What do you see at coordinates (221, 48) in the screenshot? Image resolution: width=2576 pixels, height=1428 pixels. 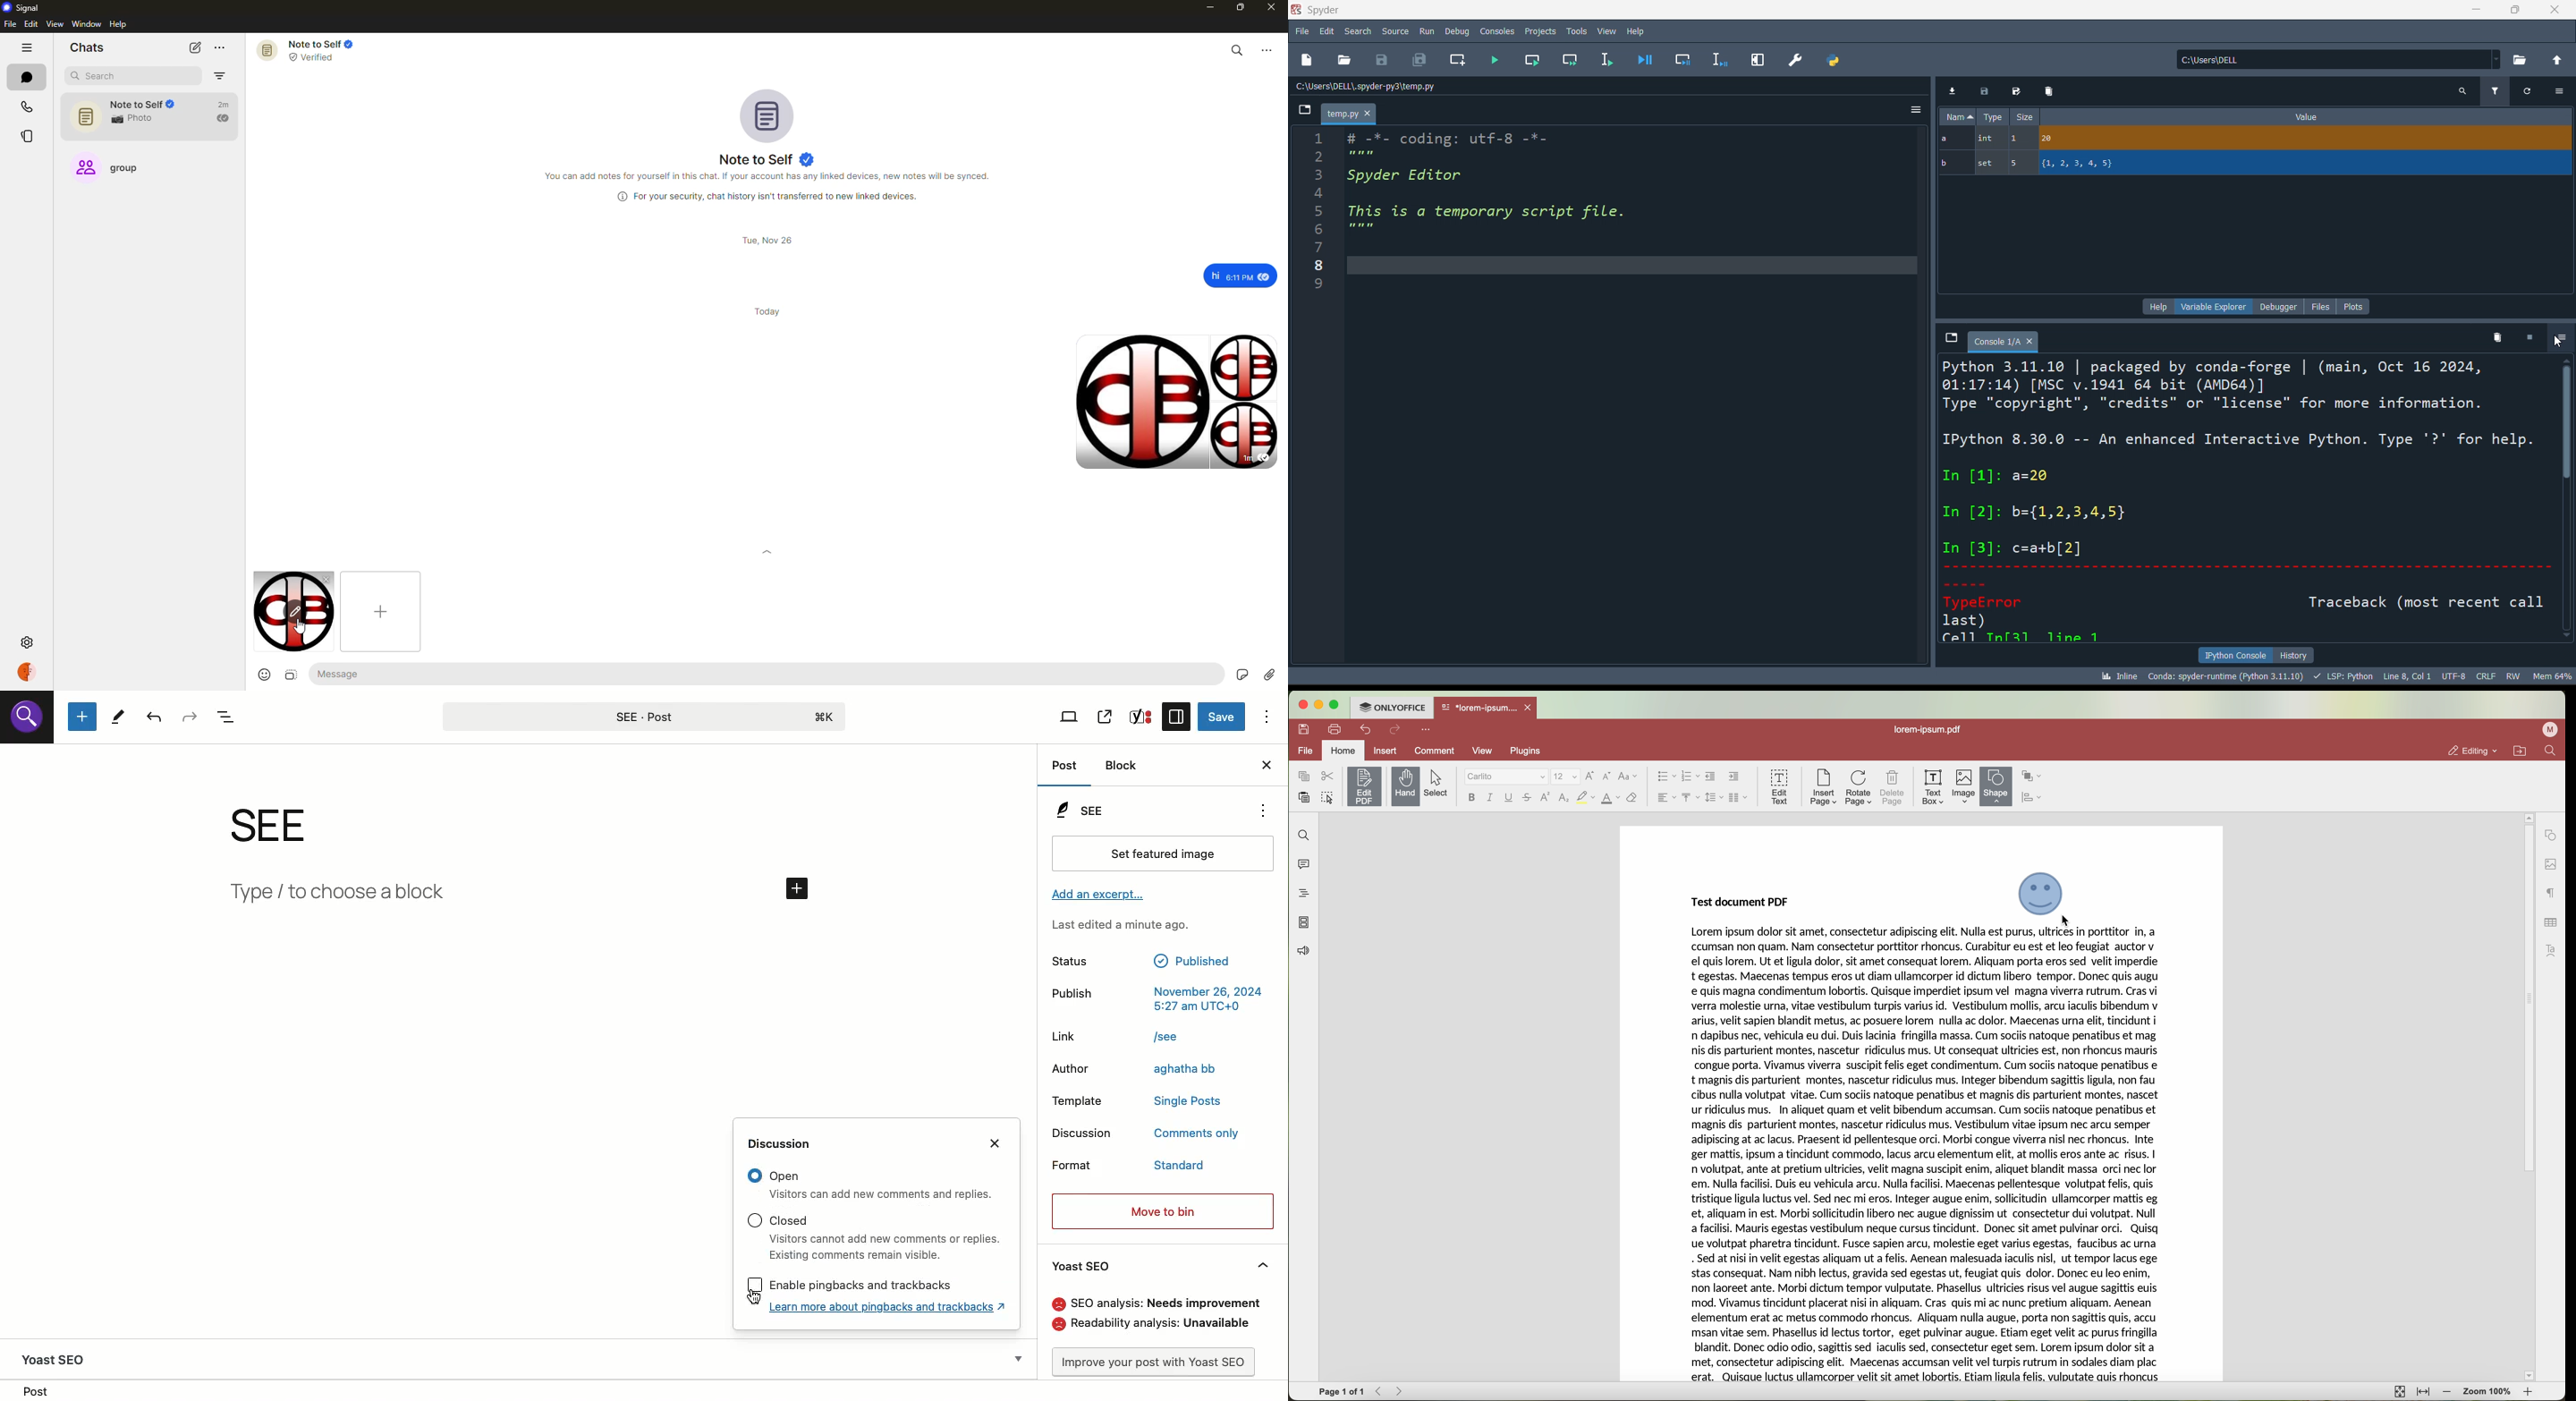 I see `more` at bounding box center [221, 48].